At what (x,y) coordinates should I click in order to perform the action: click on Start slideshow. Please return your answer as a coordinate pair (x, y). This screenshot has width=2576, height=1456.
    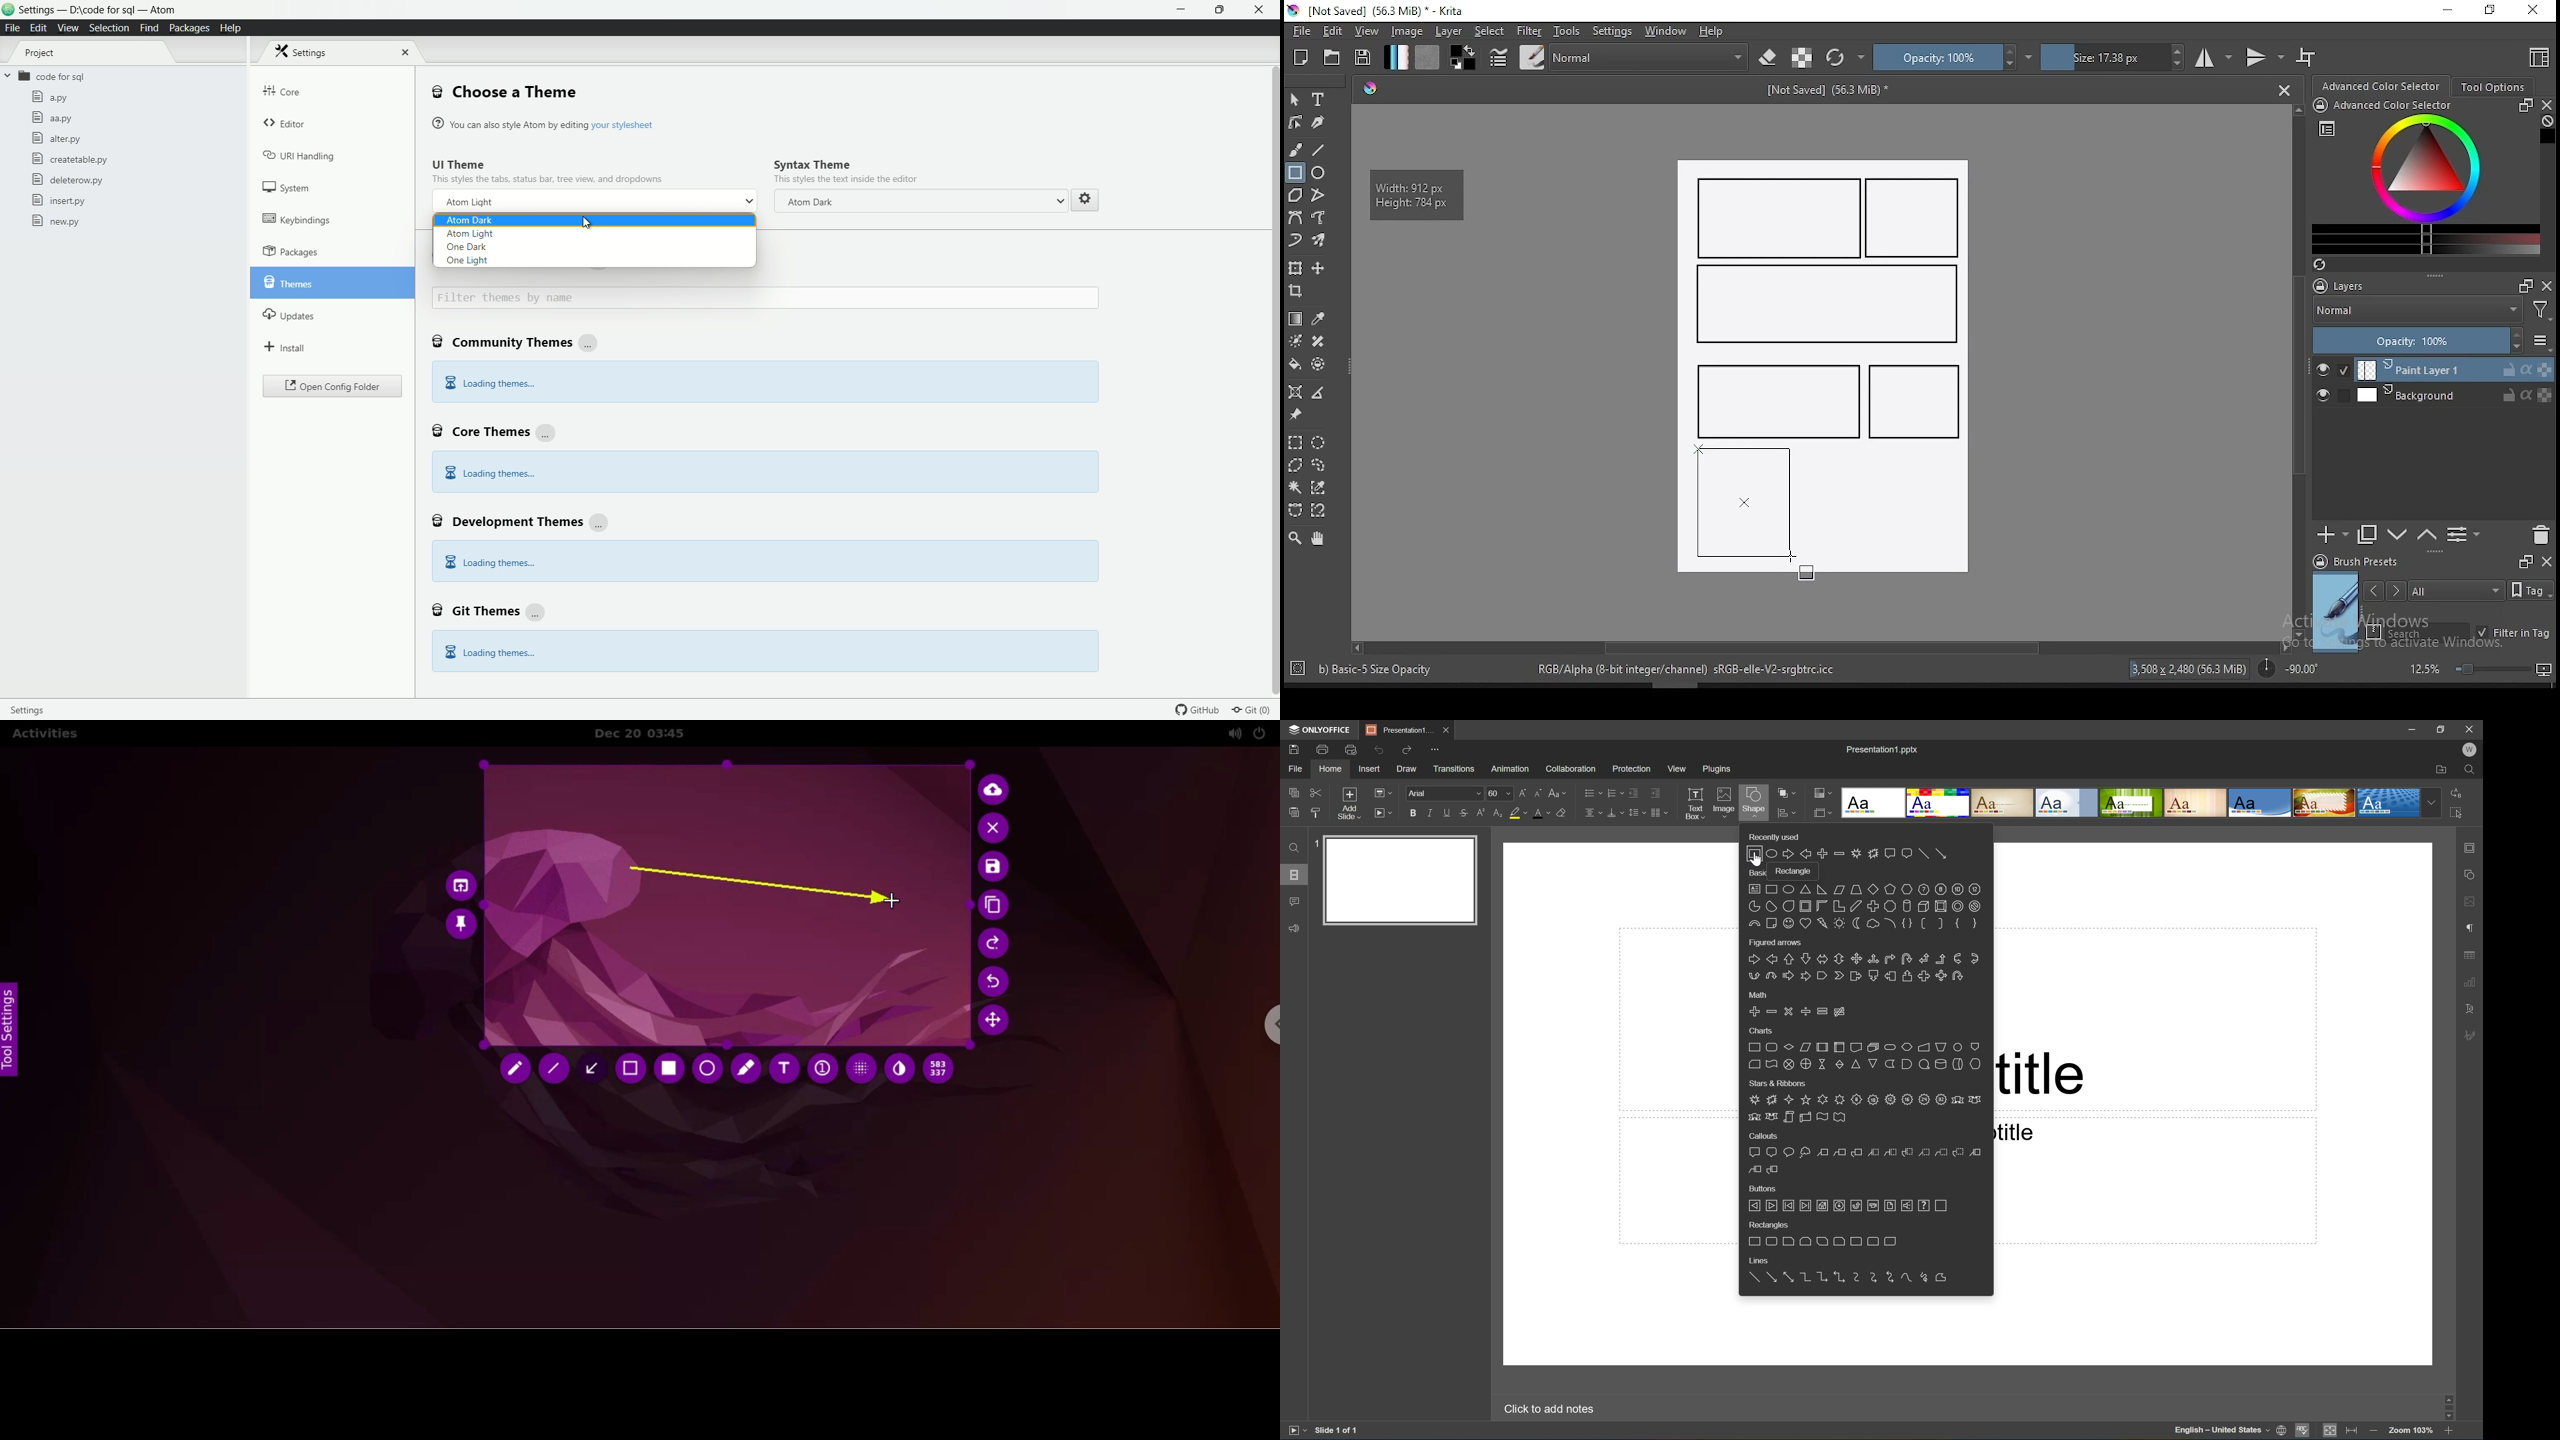
    Looking at the image, I should click on (1385, 813).